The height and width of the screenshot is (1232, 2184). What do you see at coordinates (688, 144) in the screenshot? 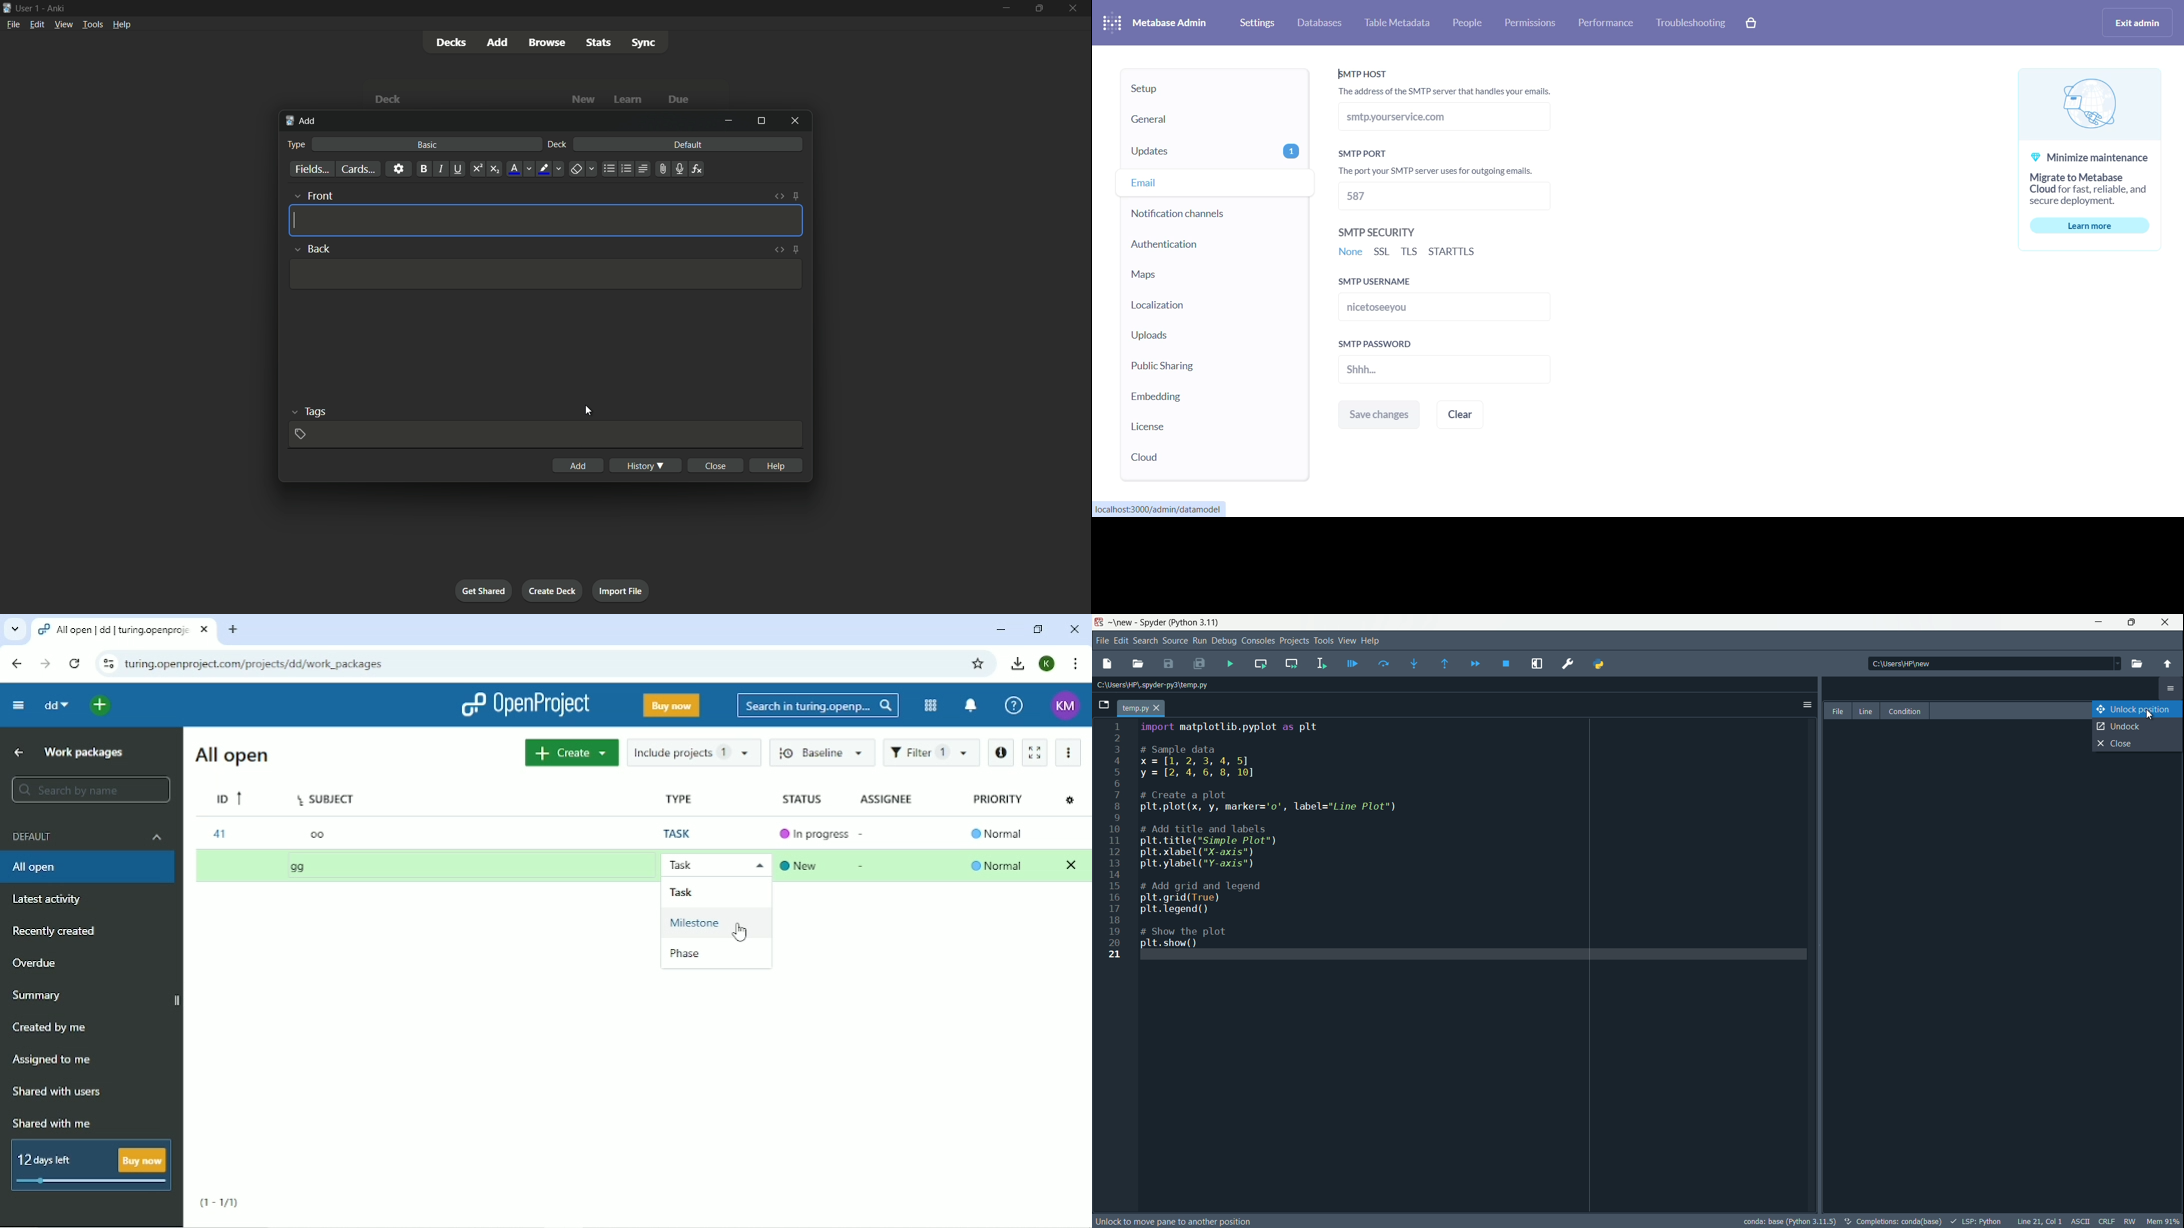
I see `default` at bounding box center [688, 144].